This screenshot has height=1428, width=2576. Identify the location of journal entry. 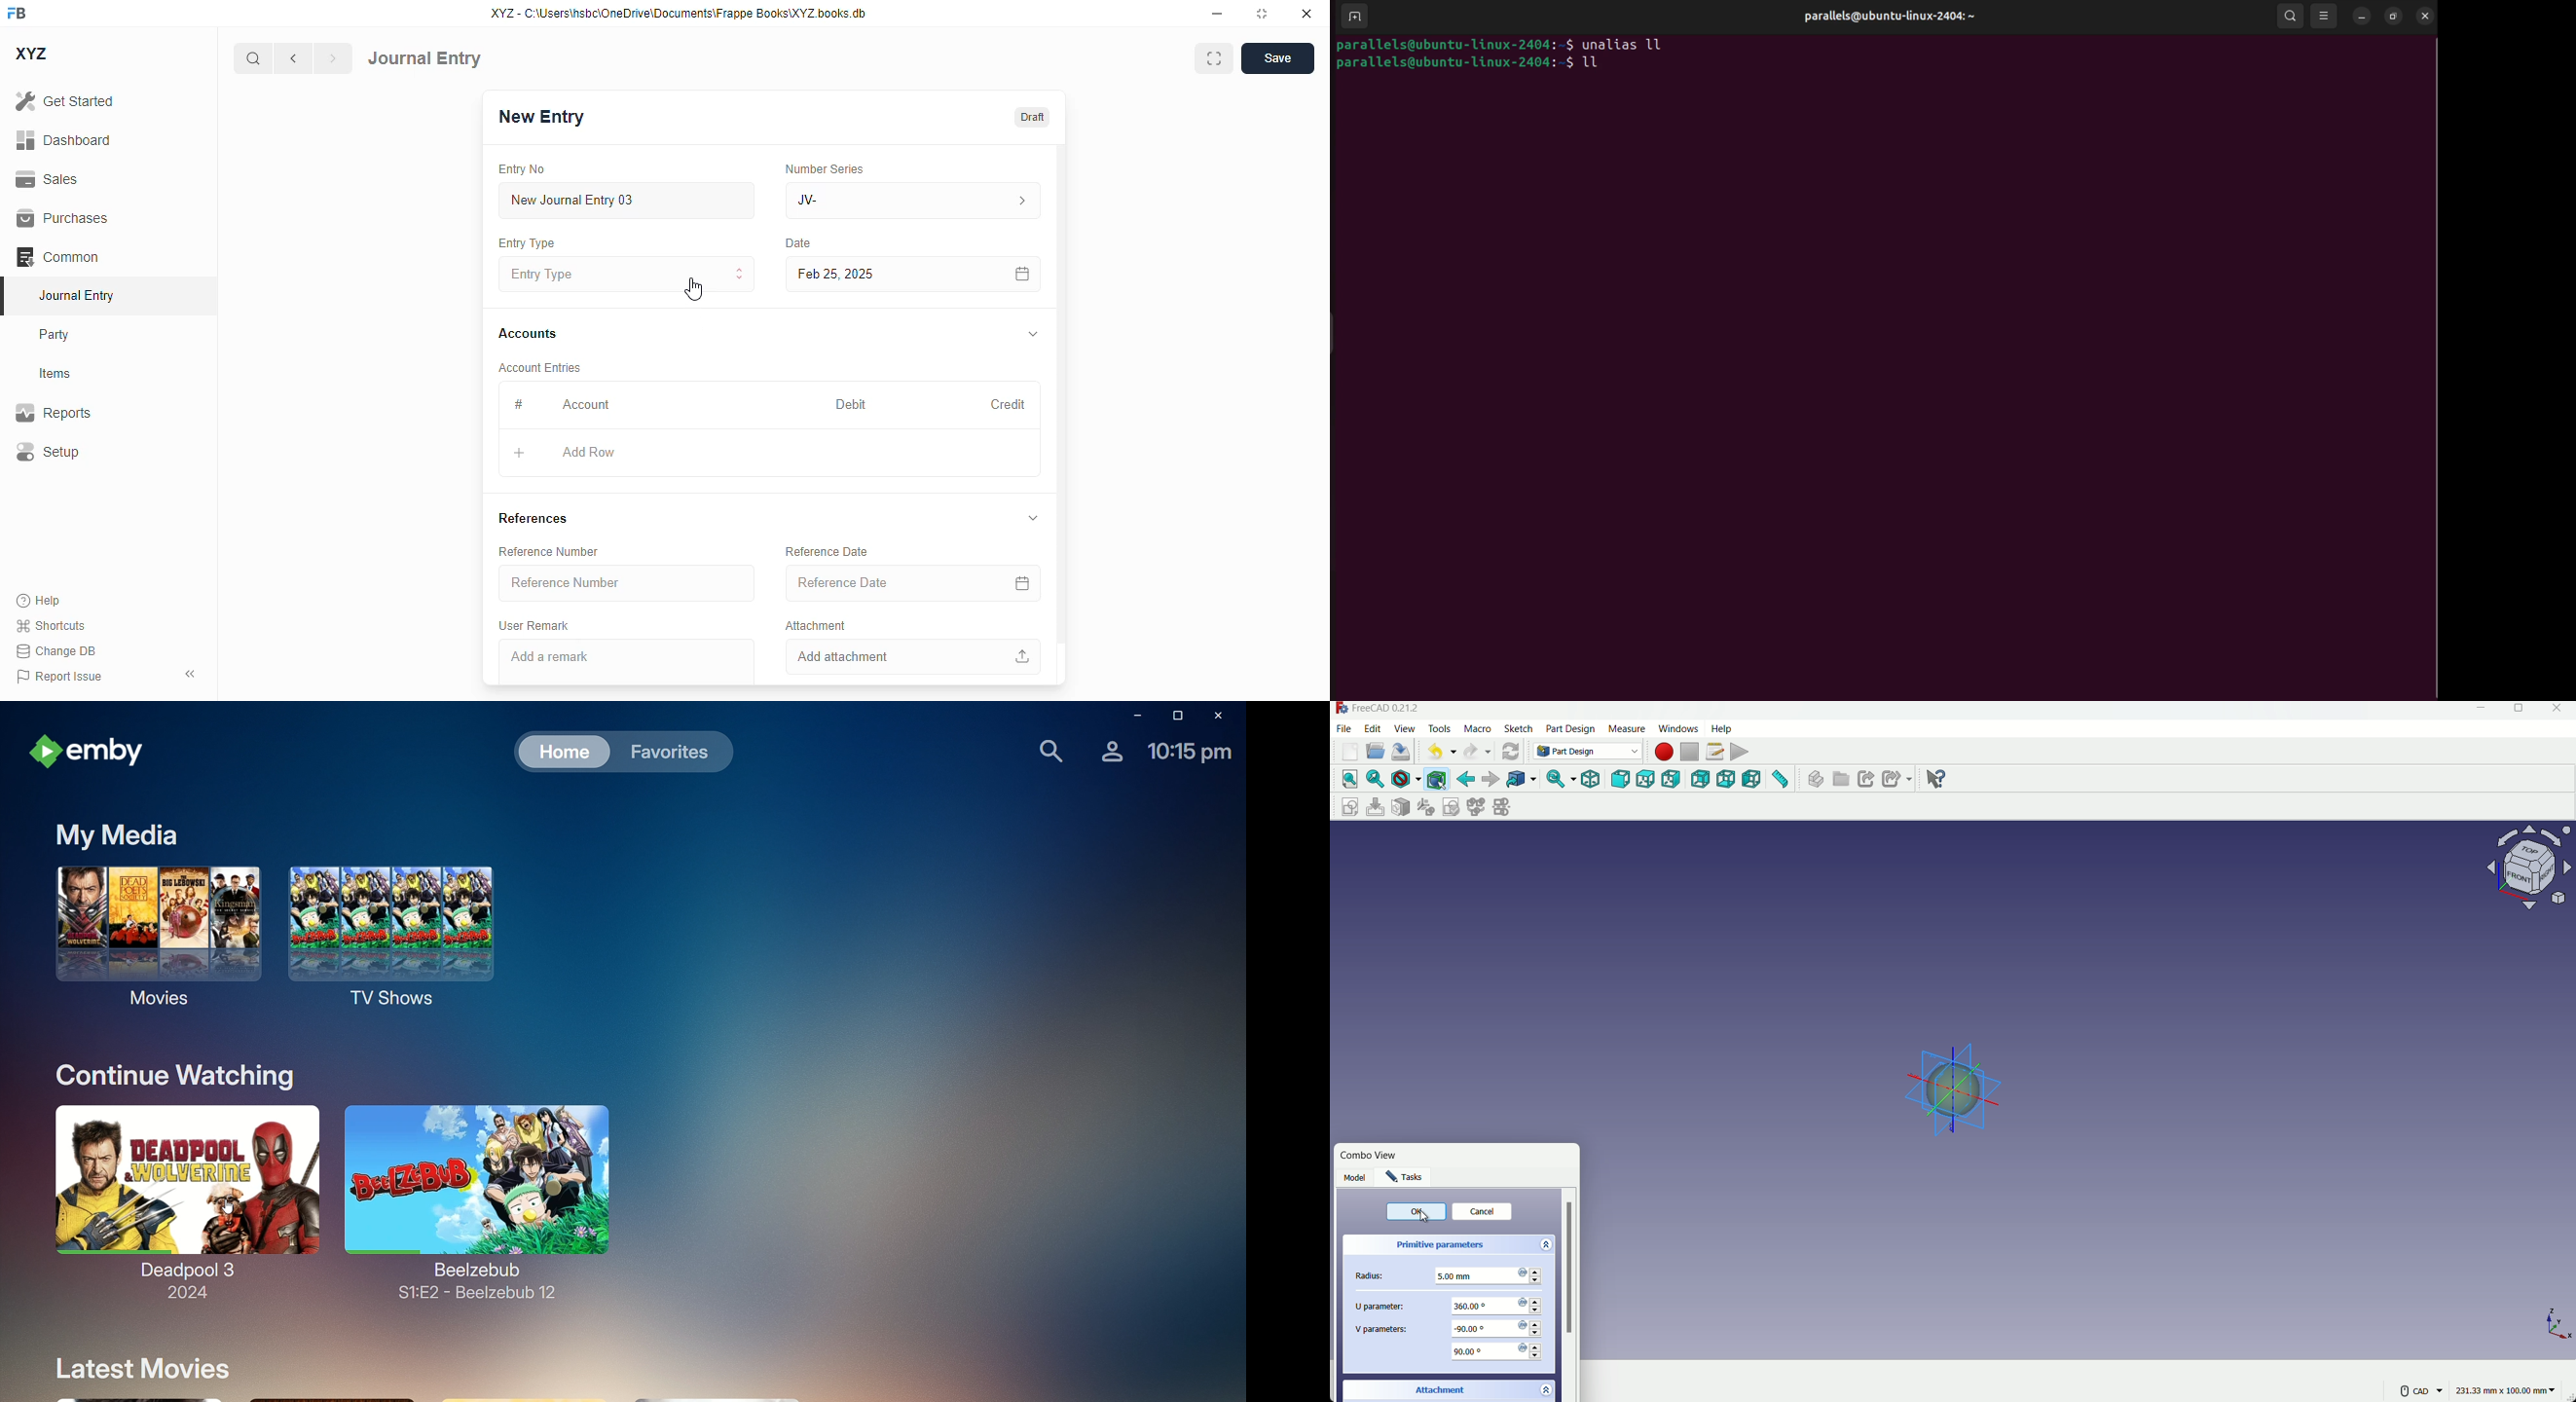
(424, 58).